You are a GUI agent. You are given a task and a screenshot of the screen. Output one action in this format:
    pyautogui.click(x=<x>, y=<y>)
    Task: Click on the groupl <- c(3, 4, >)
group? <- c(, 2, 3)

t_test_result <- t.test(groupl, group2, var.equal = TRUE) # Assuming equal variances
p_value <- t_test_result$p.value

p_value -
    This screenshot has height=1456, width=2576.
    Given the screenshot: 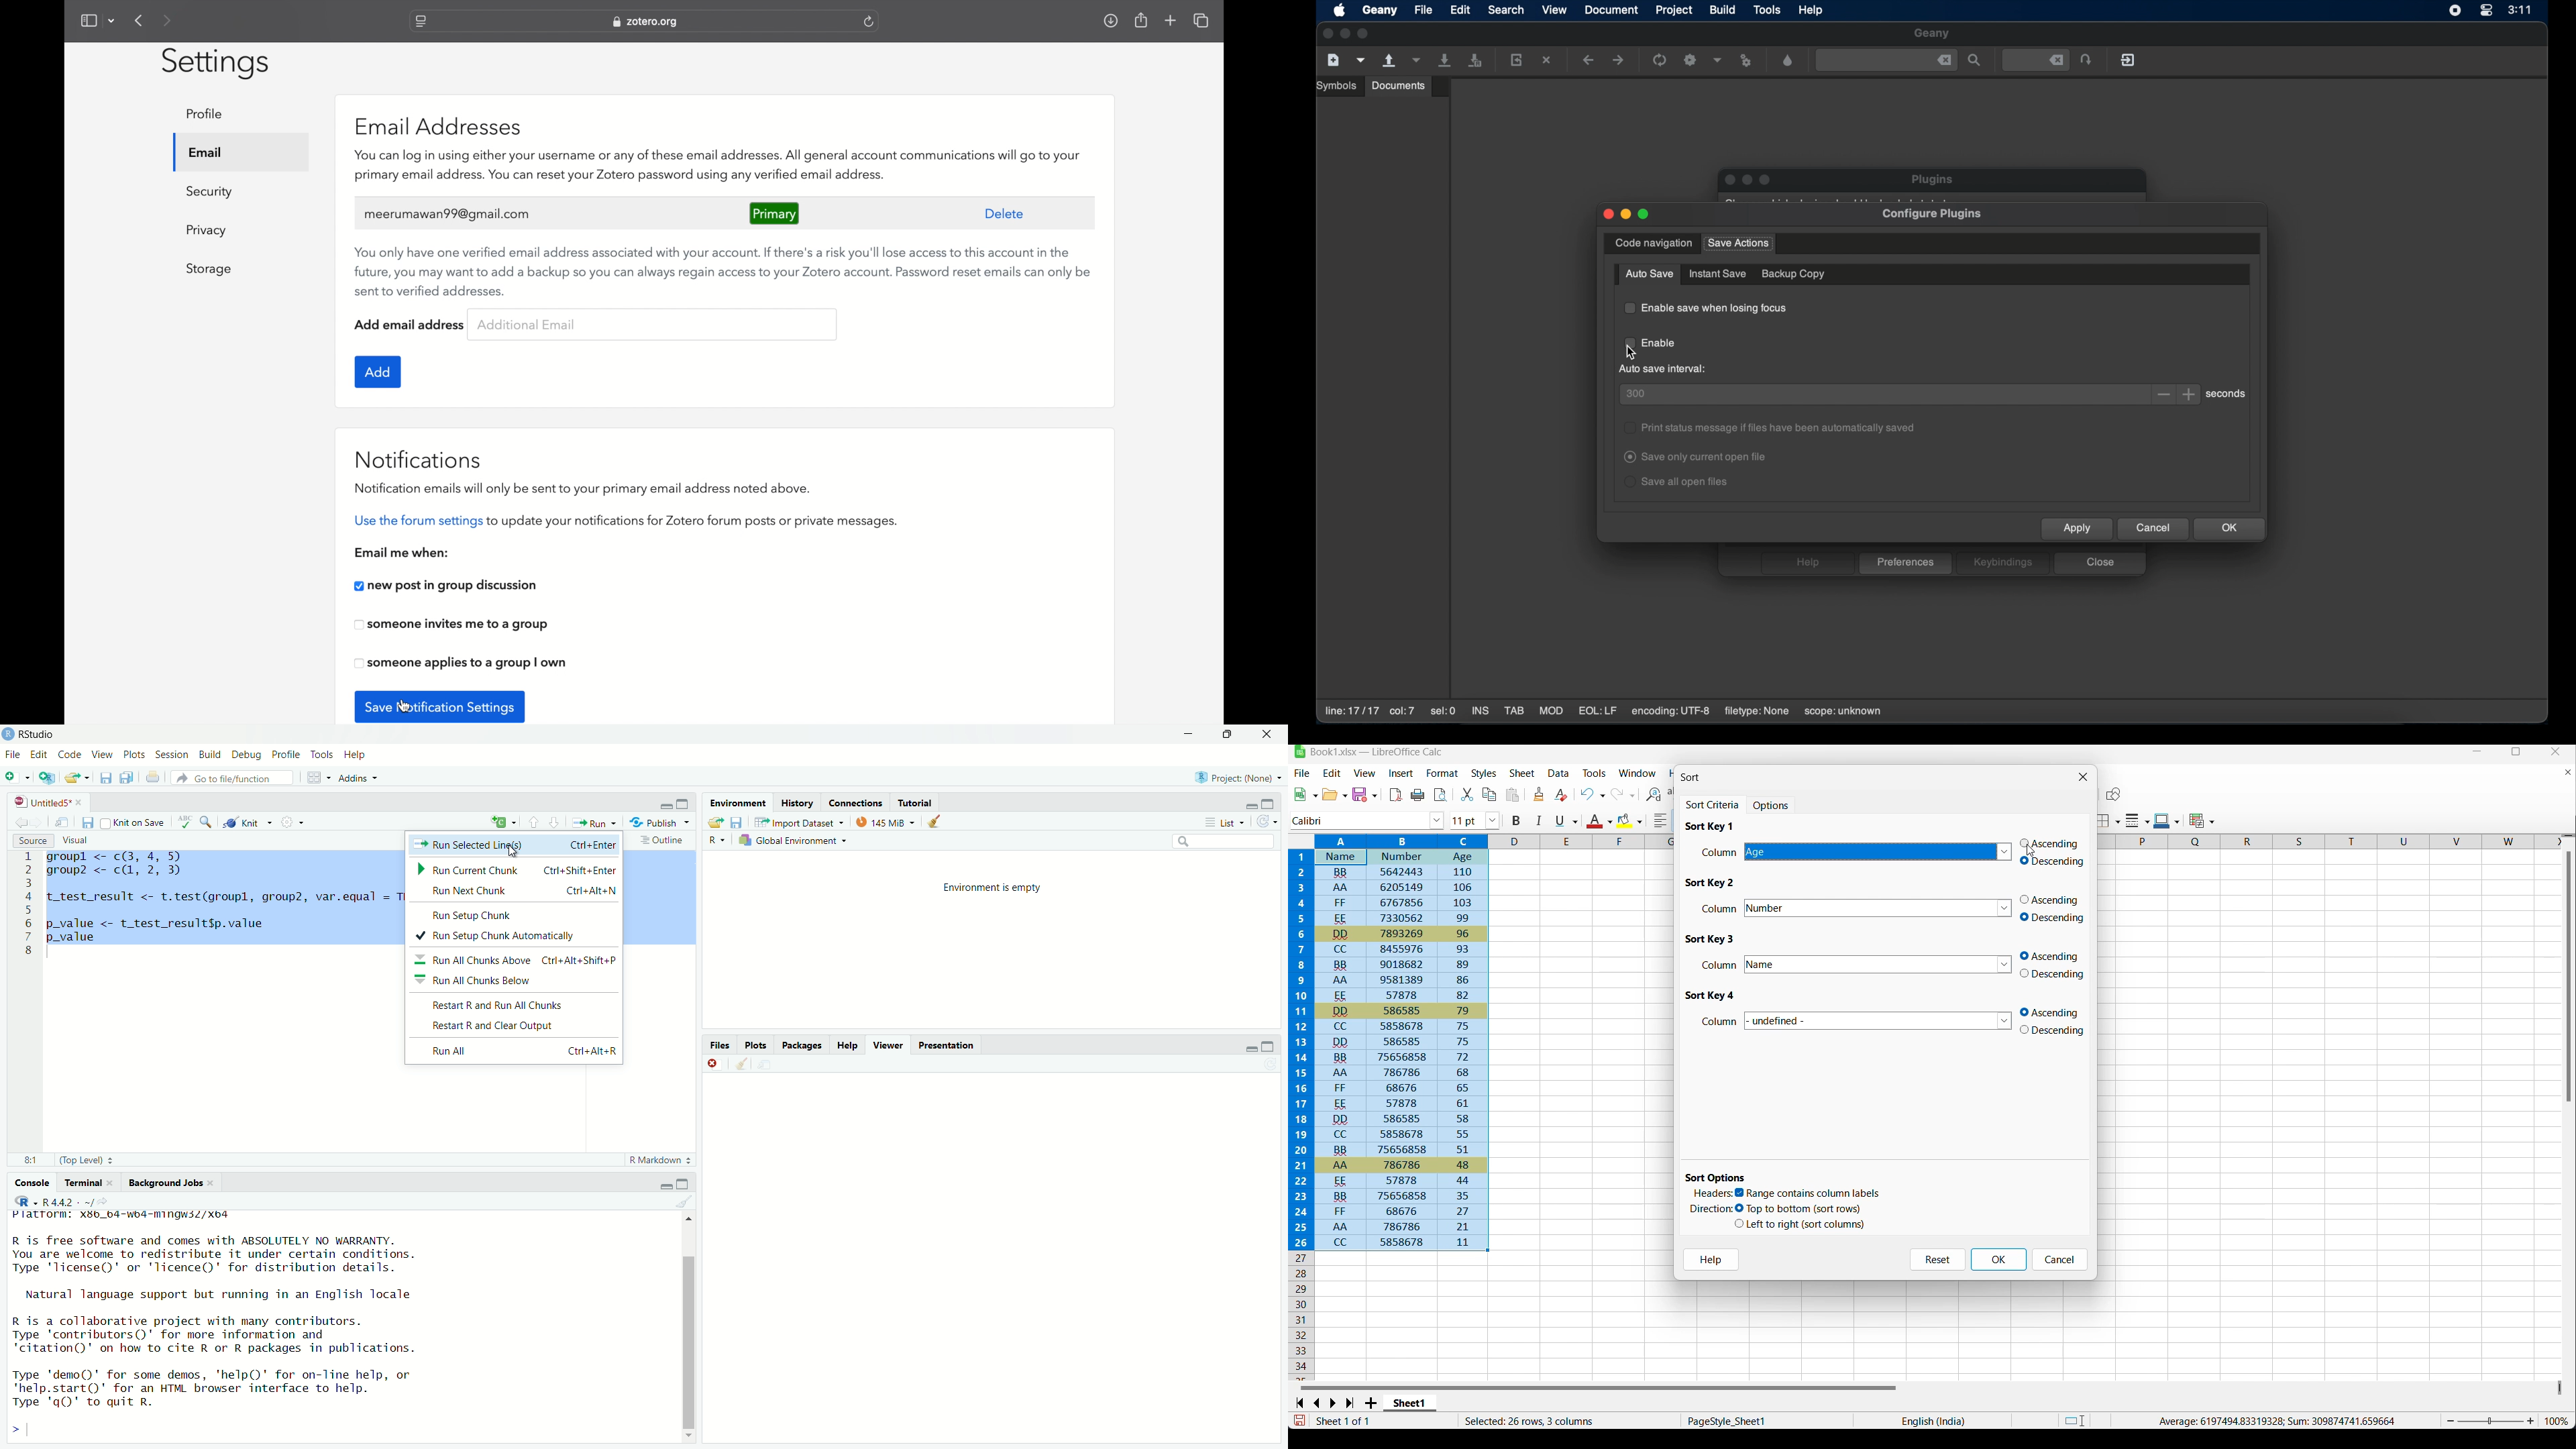 What is the action you would take?
    pyautogui.click(x=221, y=898)
    